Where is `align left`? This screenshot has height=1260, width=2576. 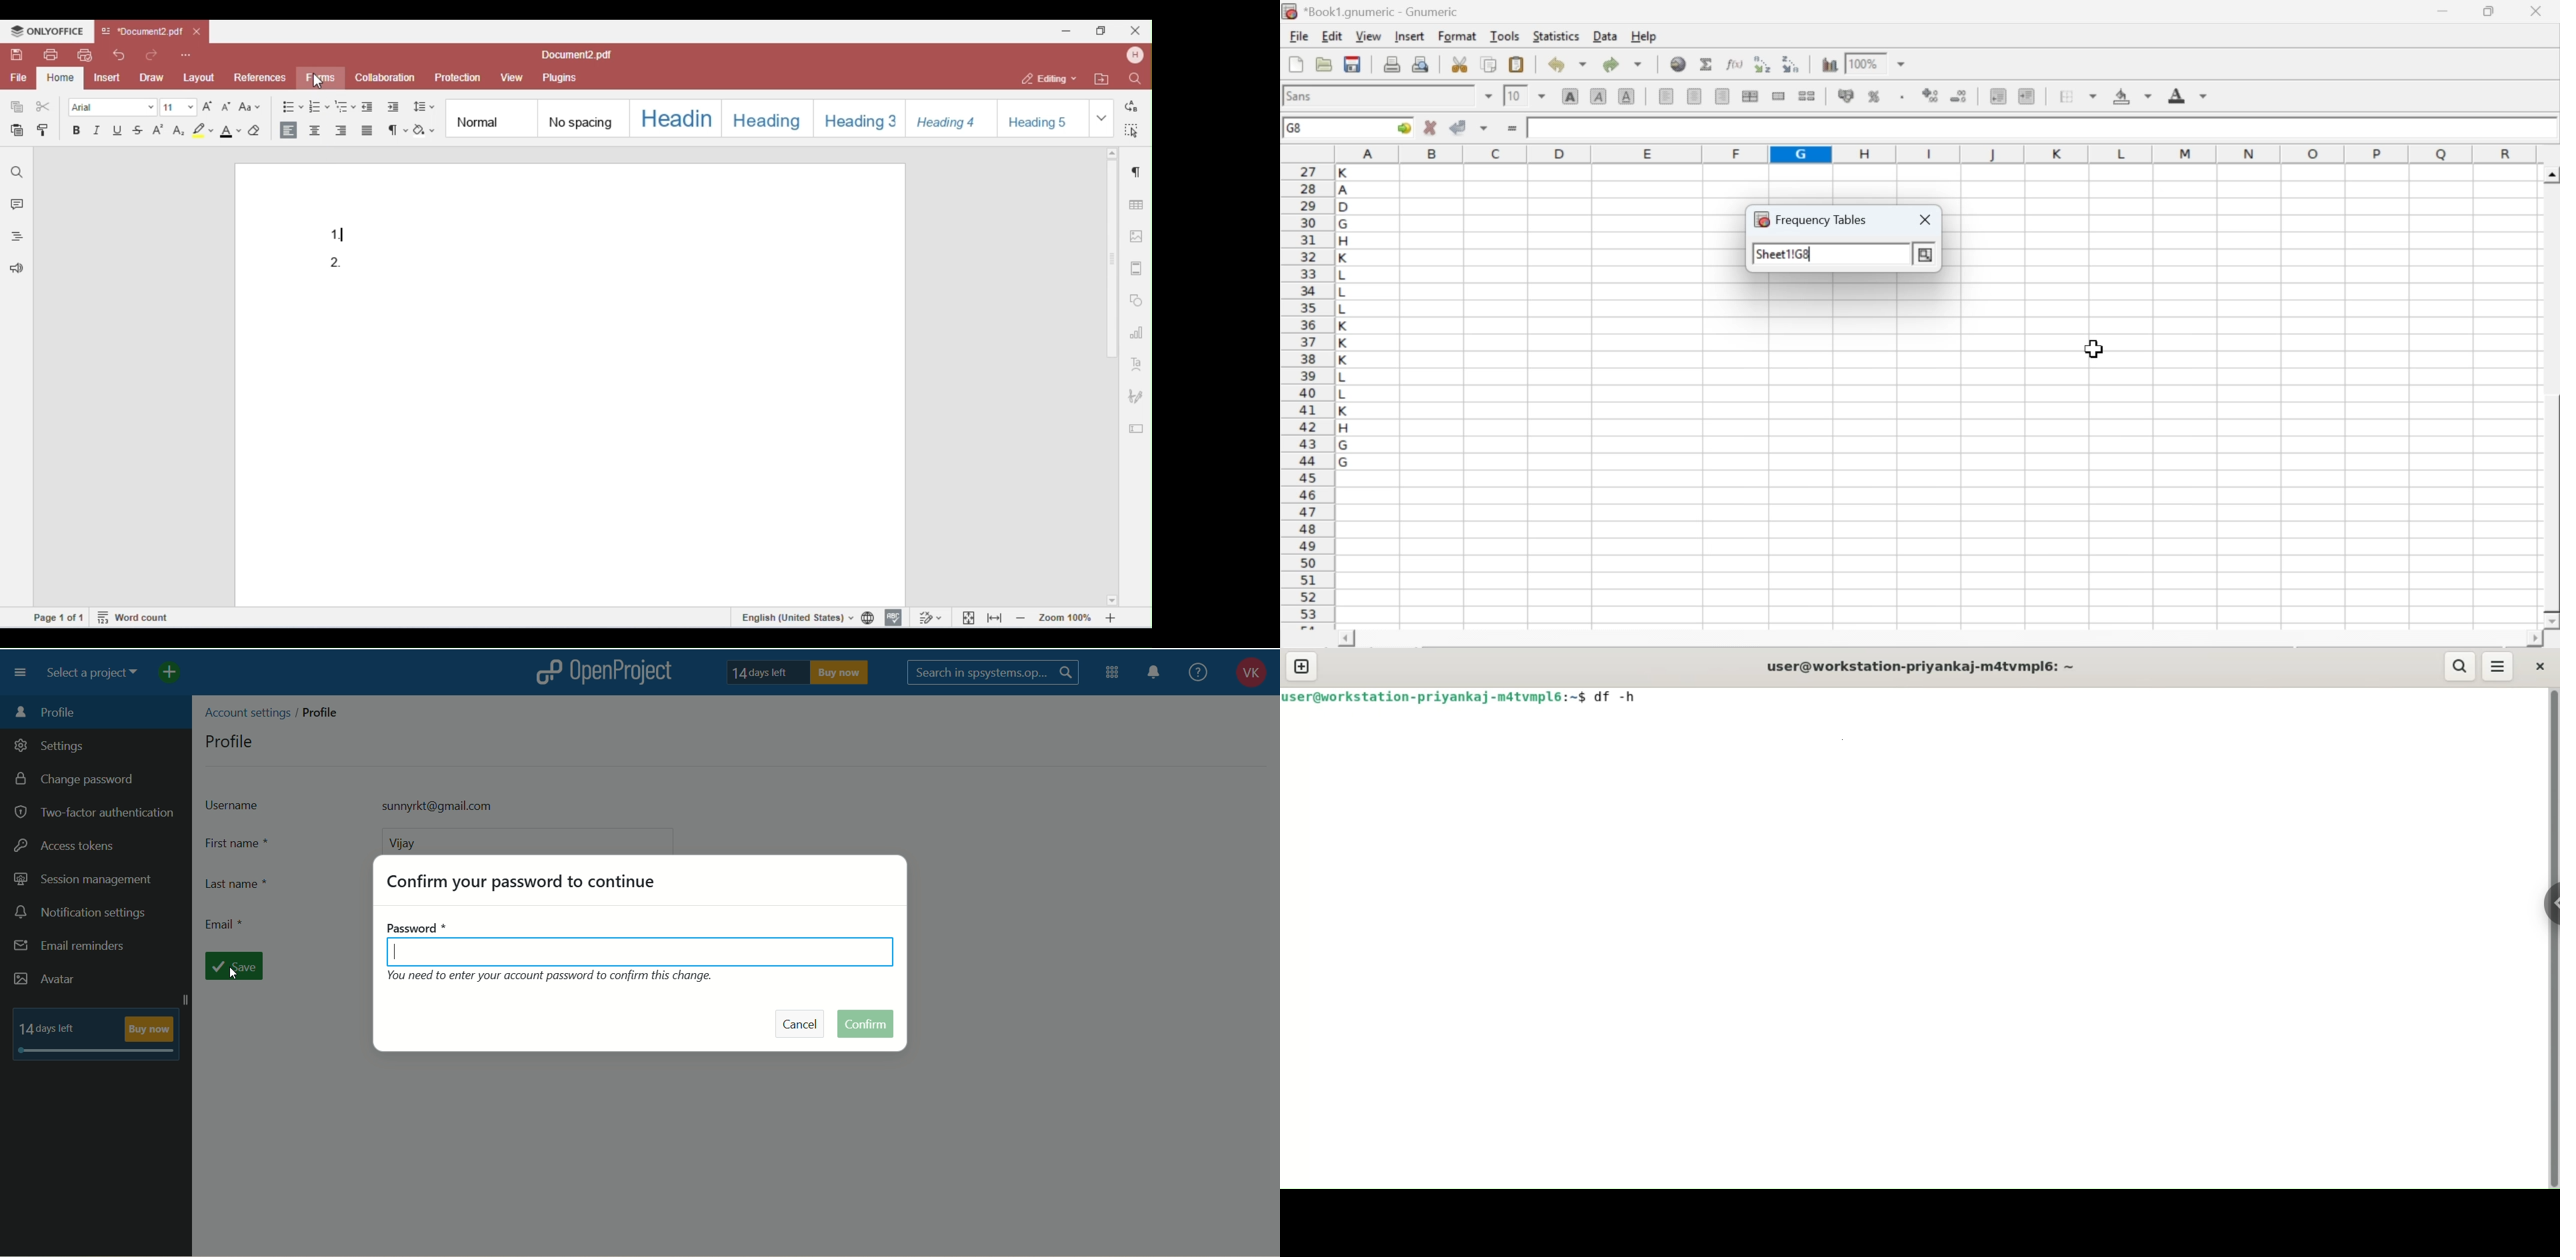 align left is located at coordinates (1666, 94).